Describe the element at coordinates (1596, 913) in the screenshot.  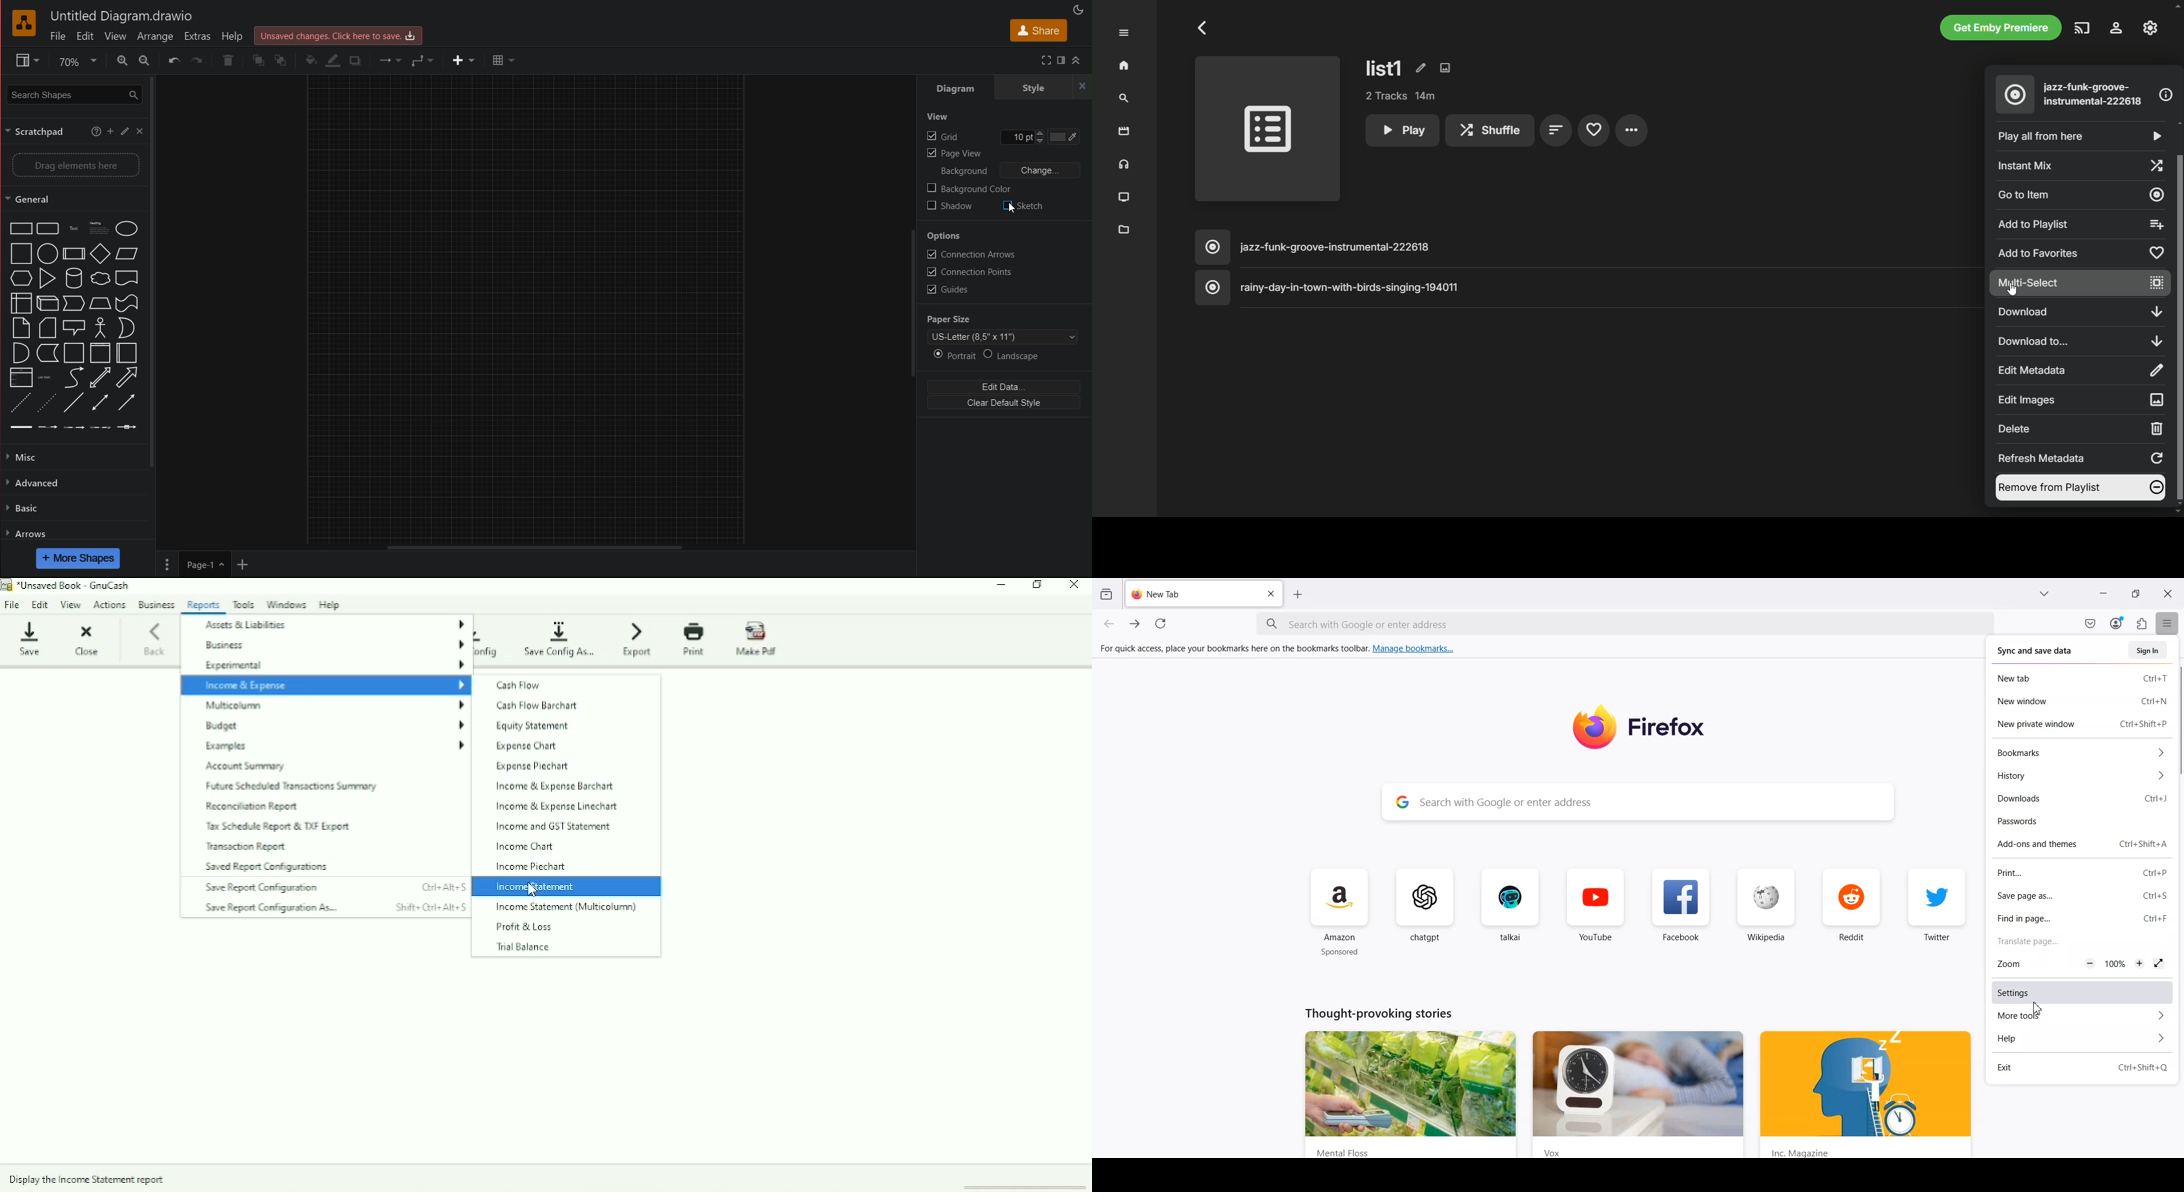
I see `YouTube` at that location.